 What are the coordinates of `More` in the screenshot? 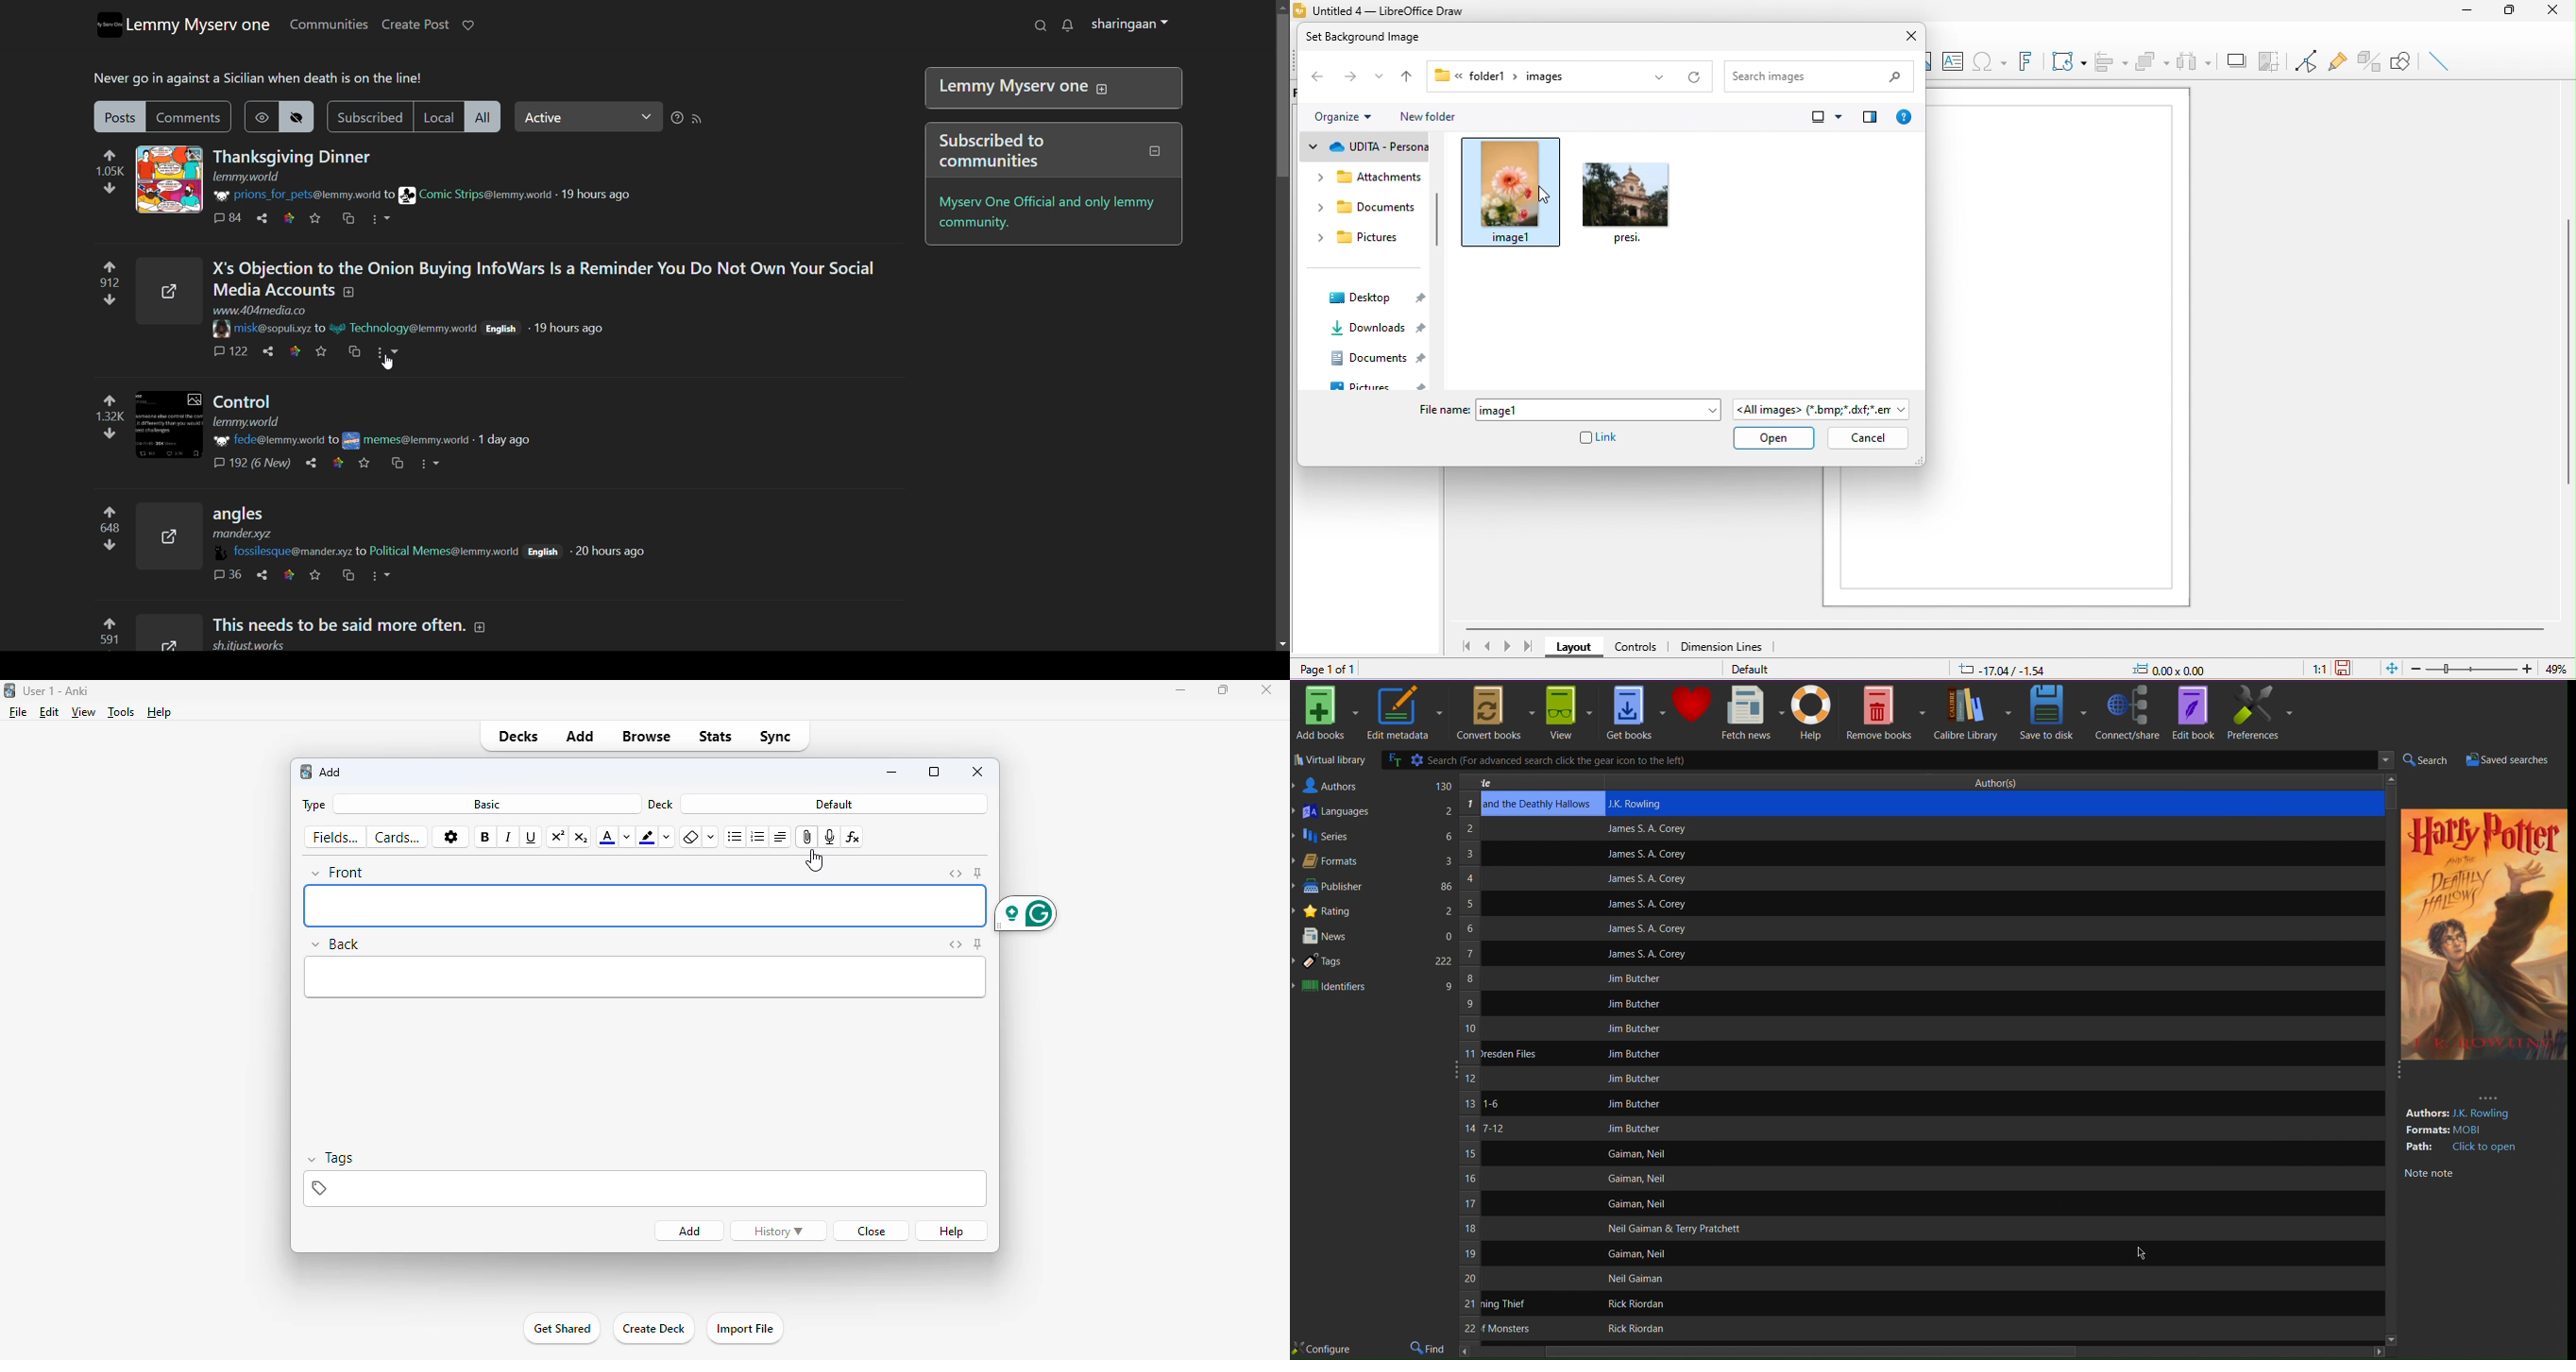 It's located at (393, 351).